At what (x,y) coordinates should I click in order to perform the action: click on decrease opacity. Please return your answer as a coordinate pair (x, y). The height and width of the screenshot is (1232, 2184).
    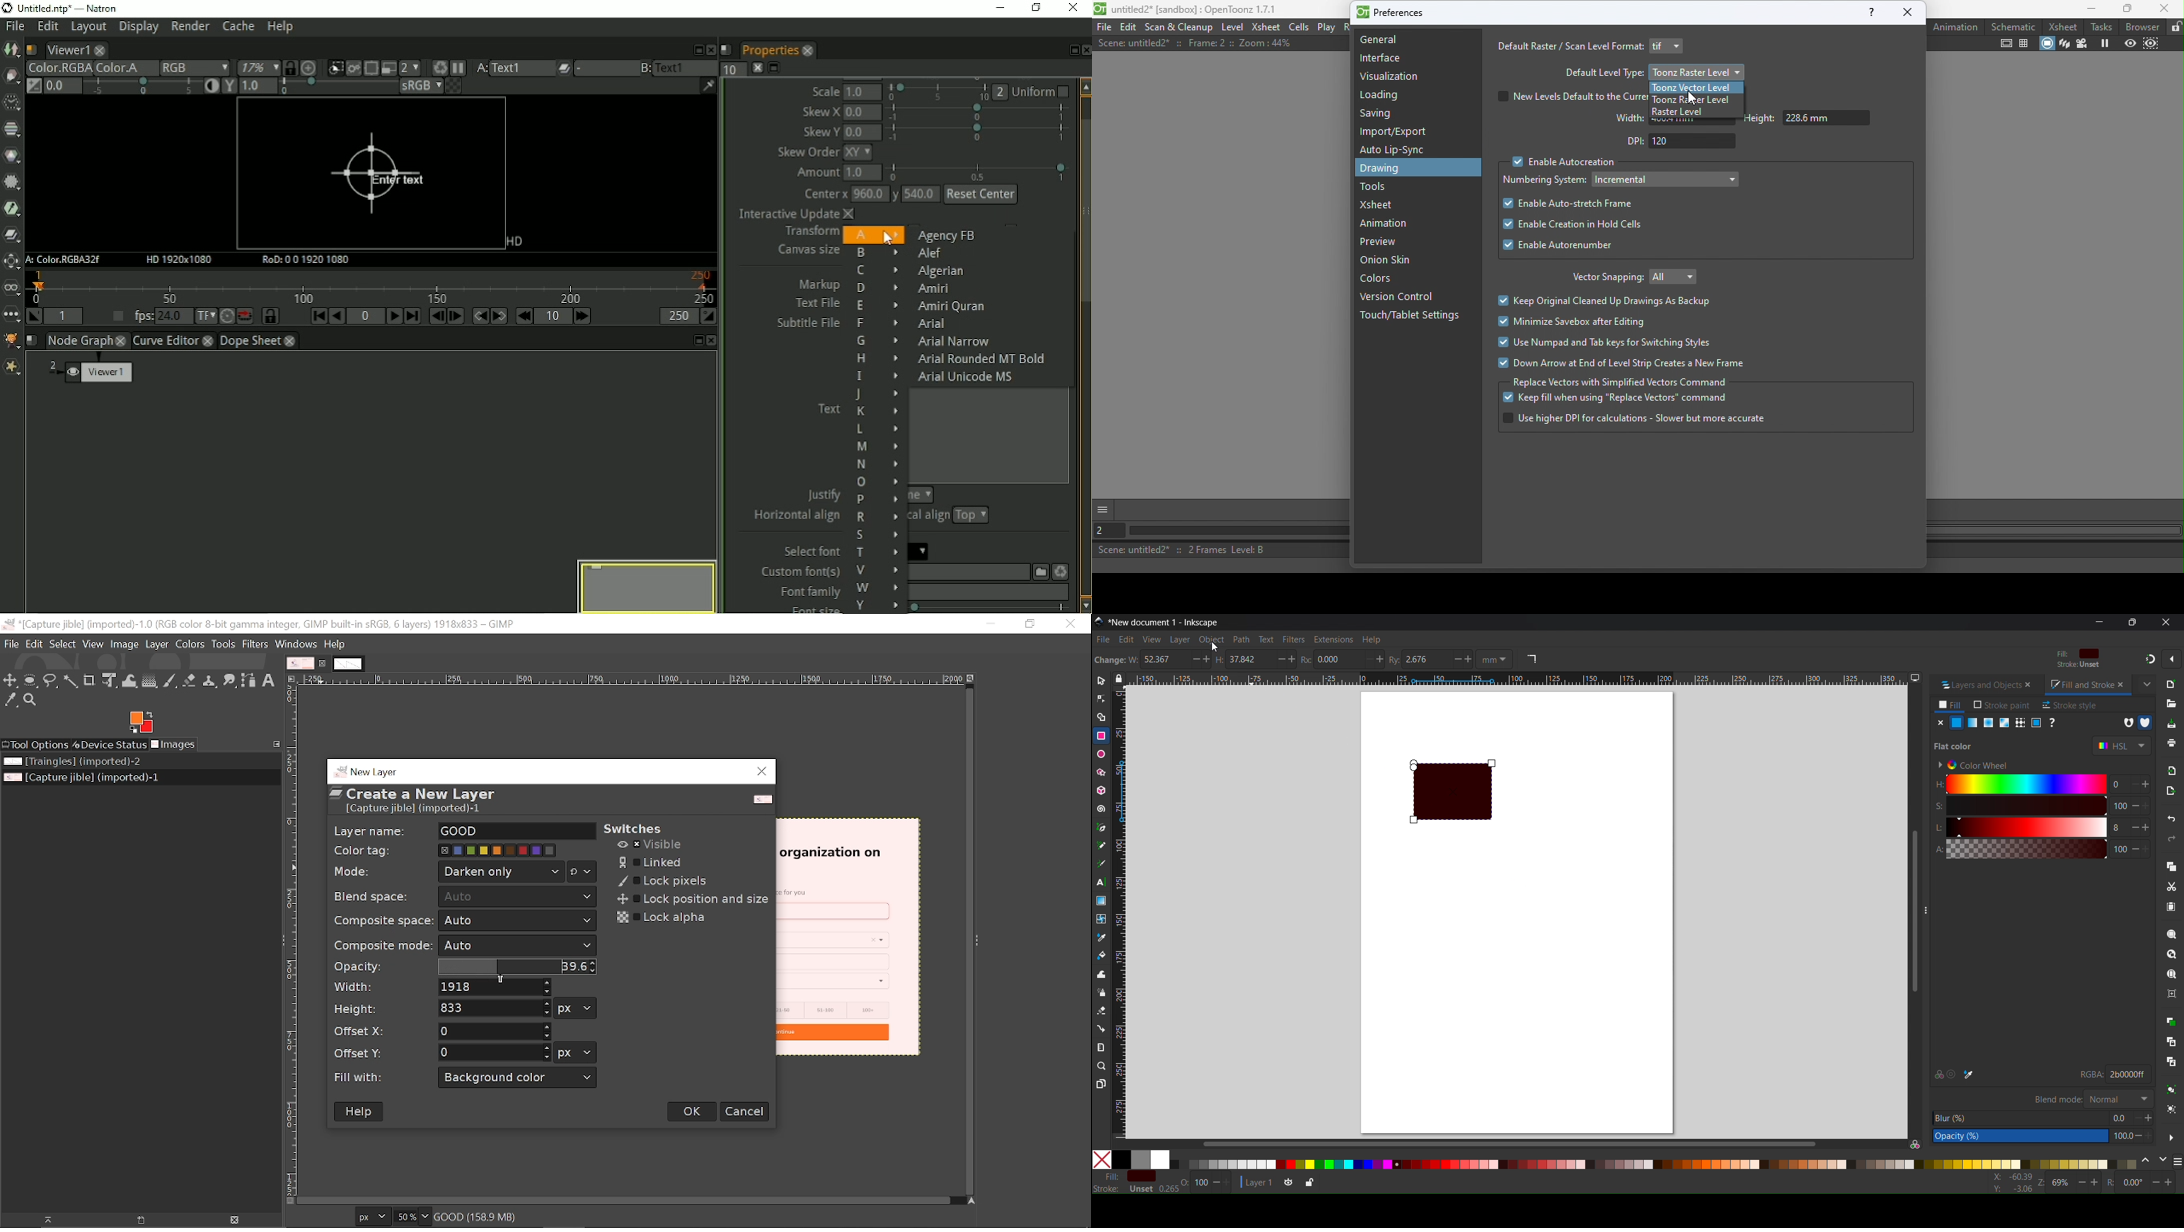
    Looking at the image, I should click on (2137, 1136).